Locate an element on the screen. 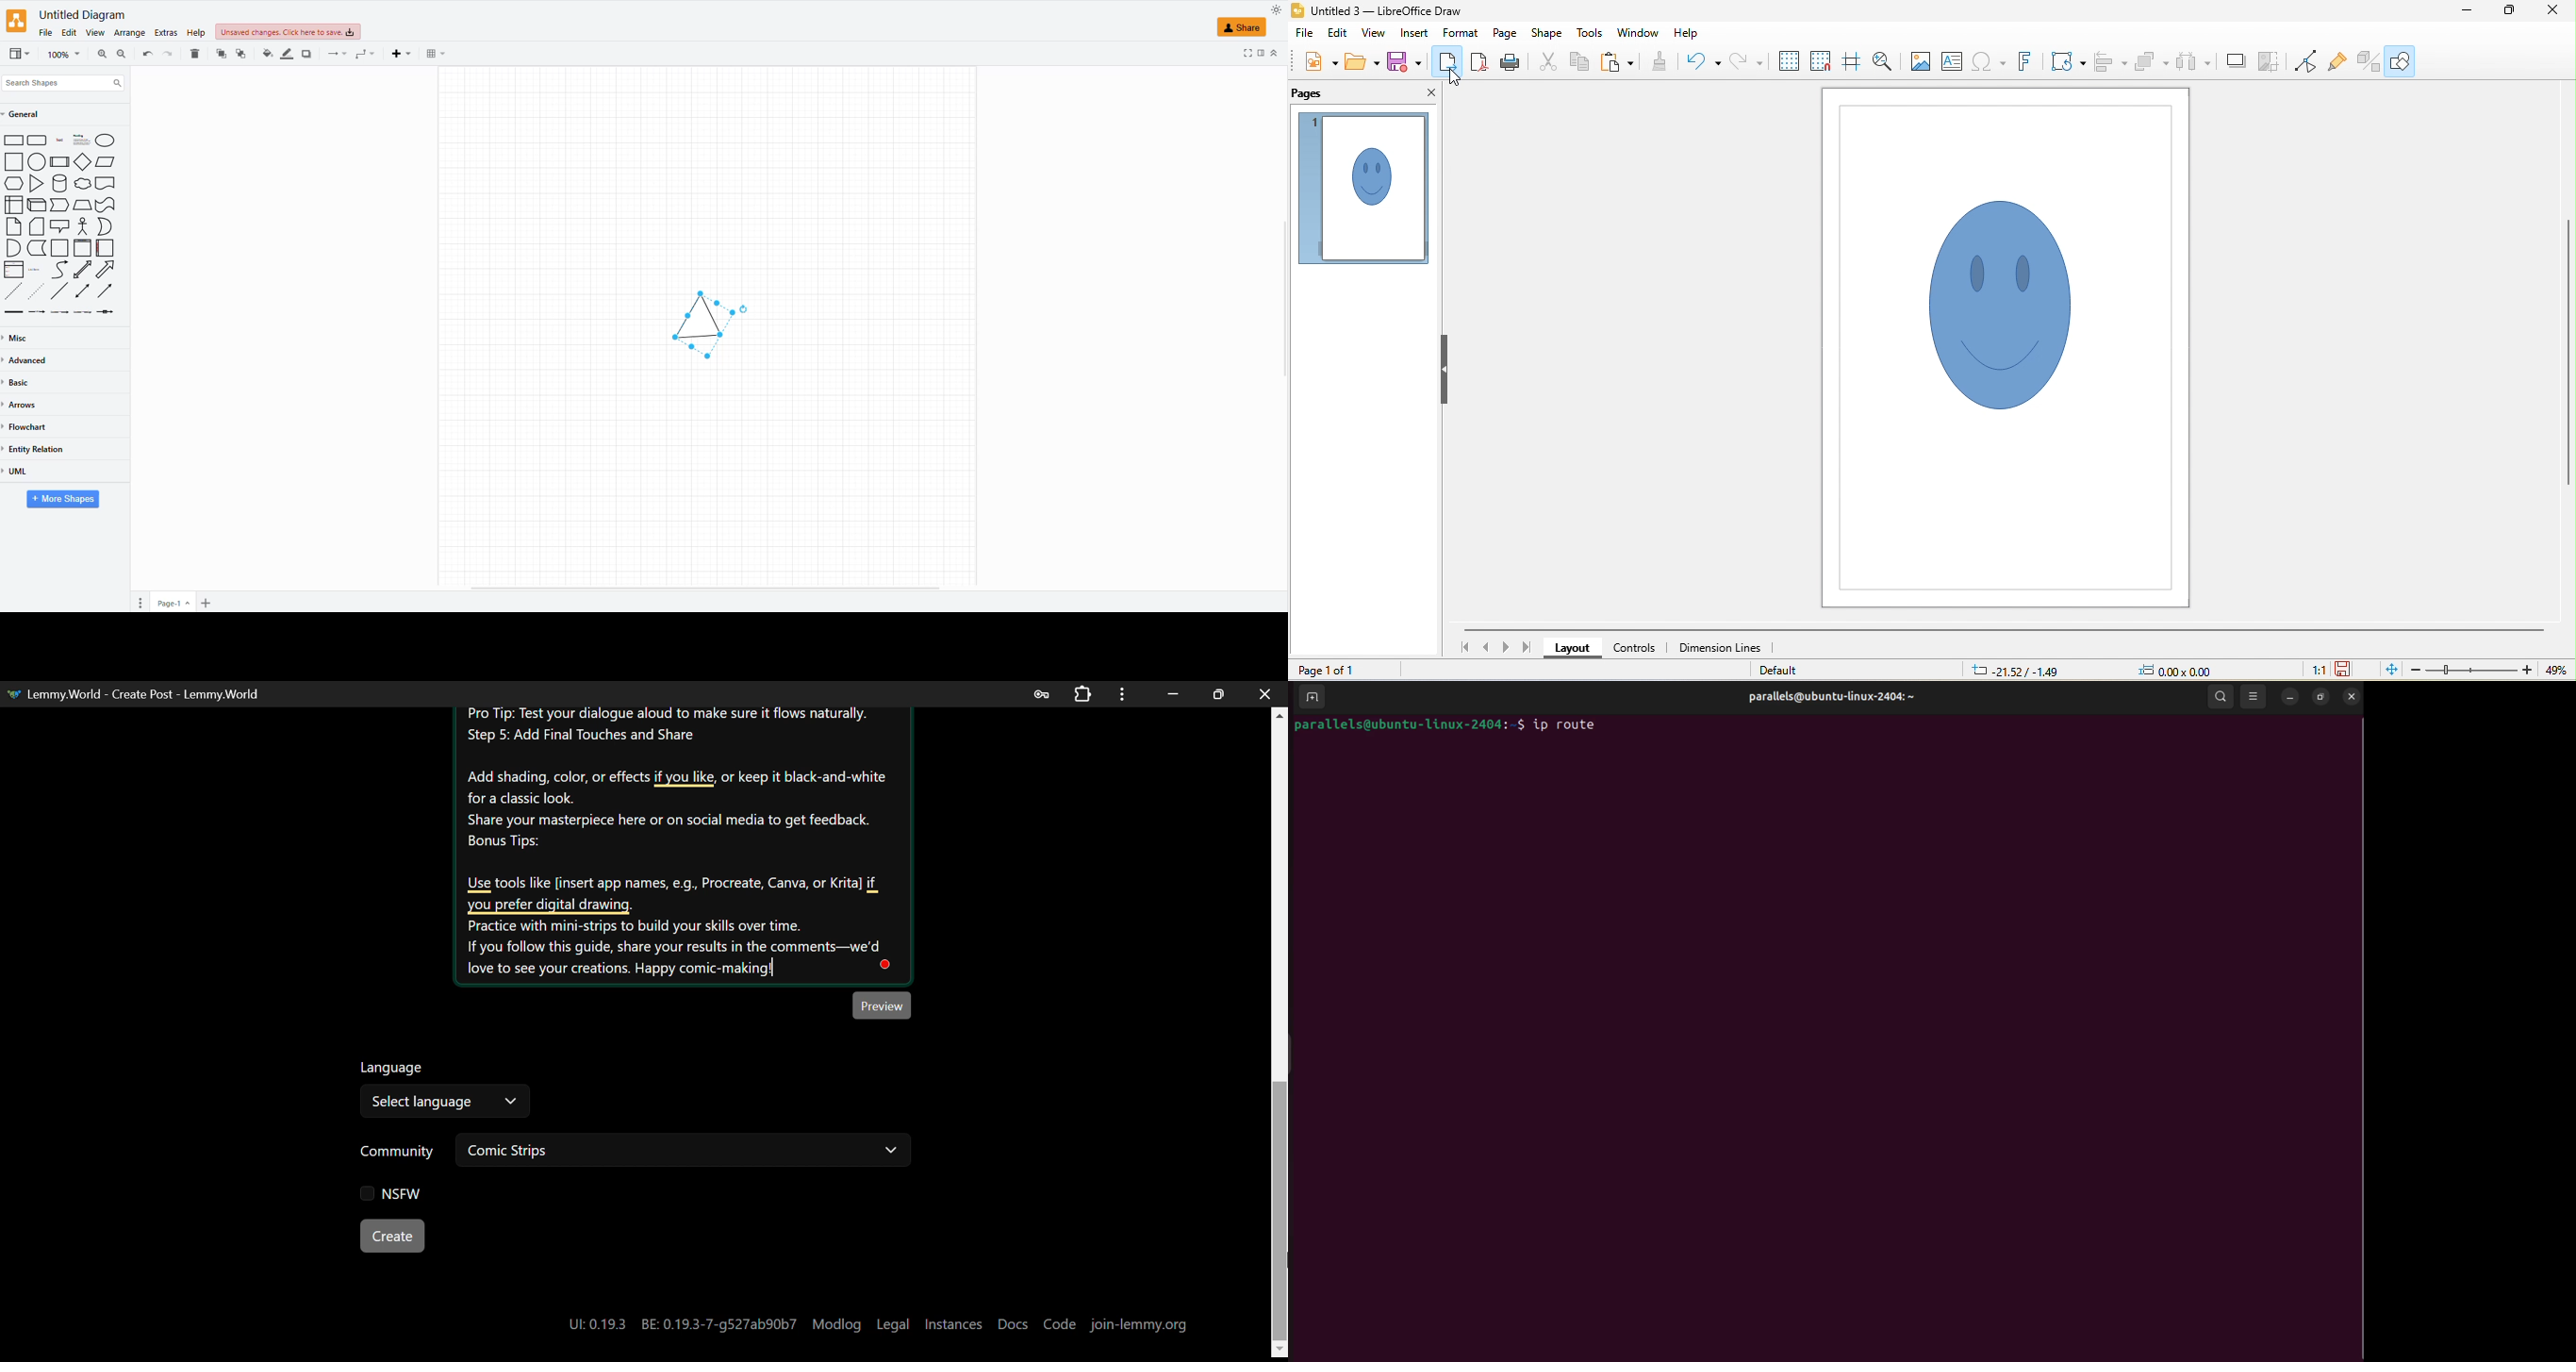 This screenshot has width=2576, height=1372. file is located at coordinates (1305, 32).